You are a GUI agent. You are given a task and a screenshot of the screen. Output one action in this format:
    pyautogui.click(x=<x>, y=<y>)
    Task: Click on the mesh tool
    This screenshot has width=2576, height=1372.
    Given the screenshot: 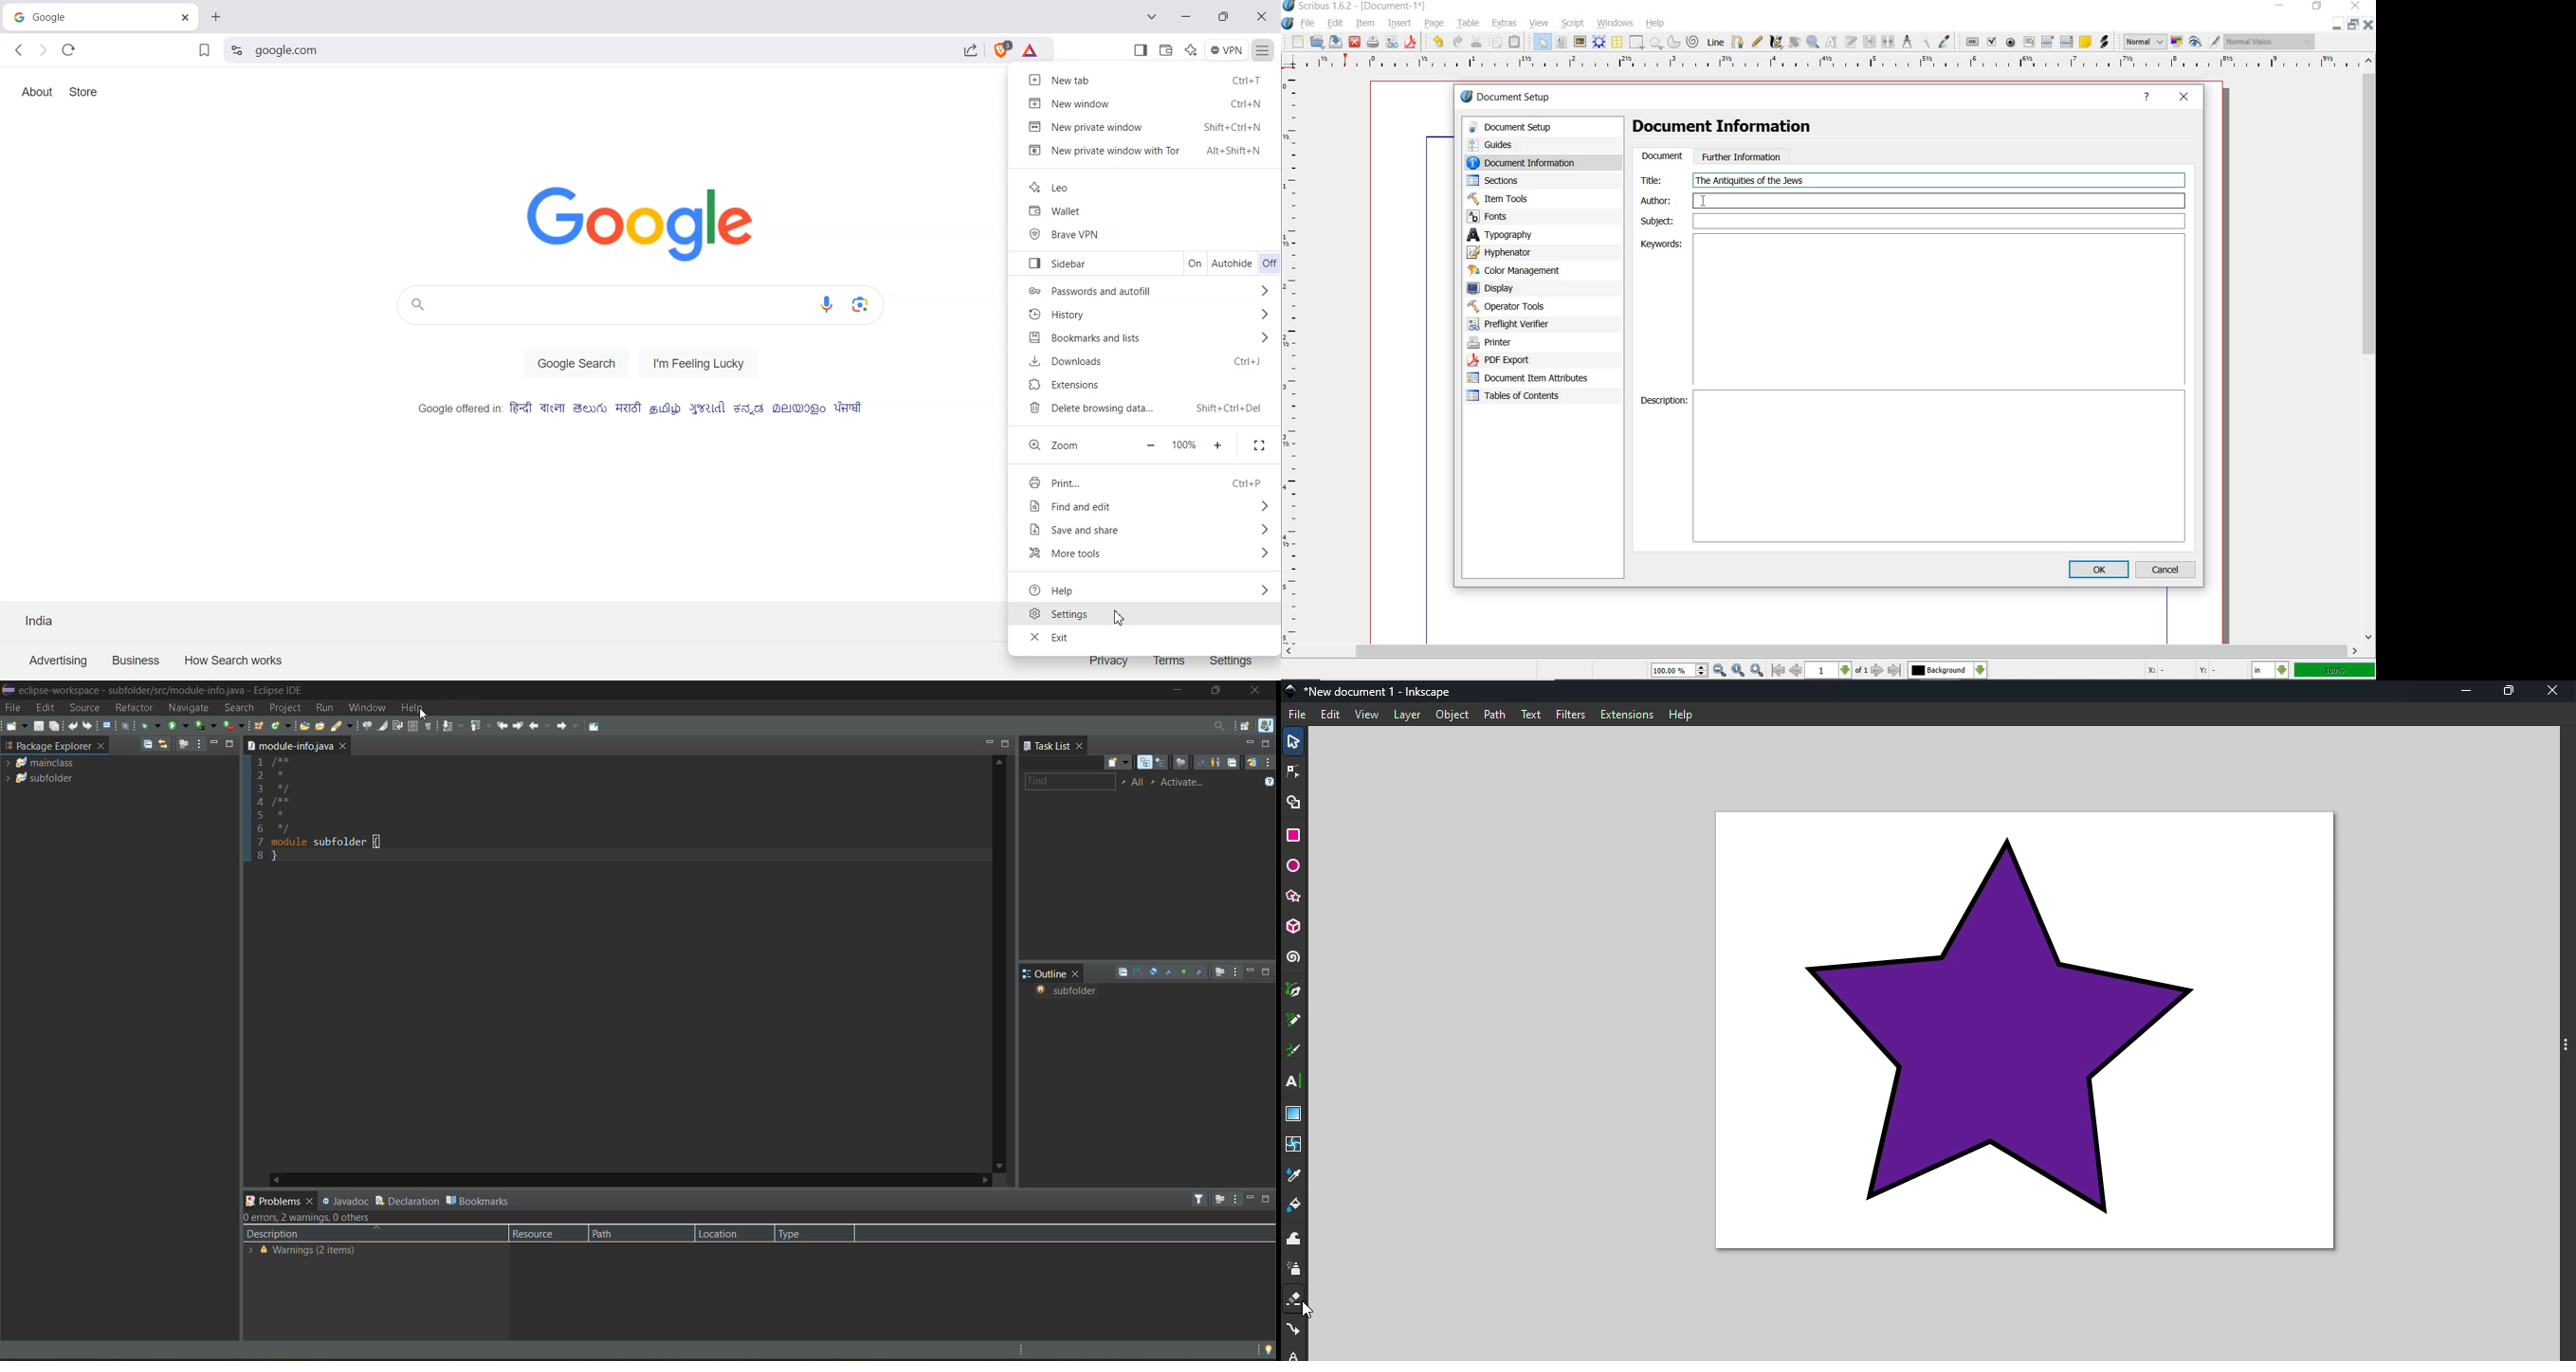 What is the action you would take?
    pyautogui.click(x=1295, y=1144)
    